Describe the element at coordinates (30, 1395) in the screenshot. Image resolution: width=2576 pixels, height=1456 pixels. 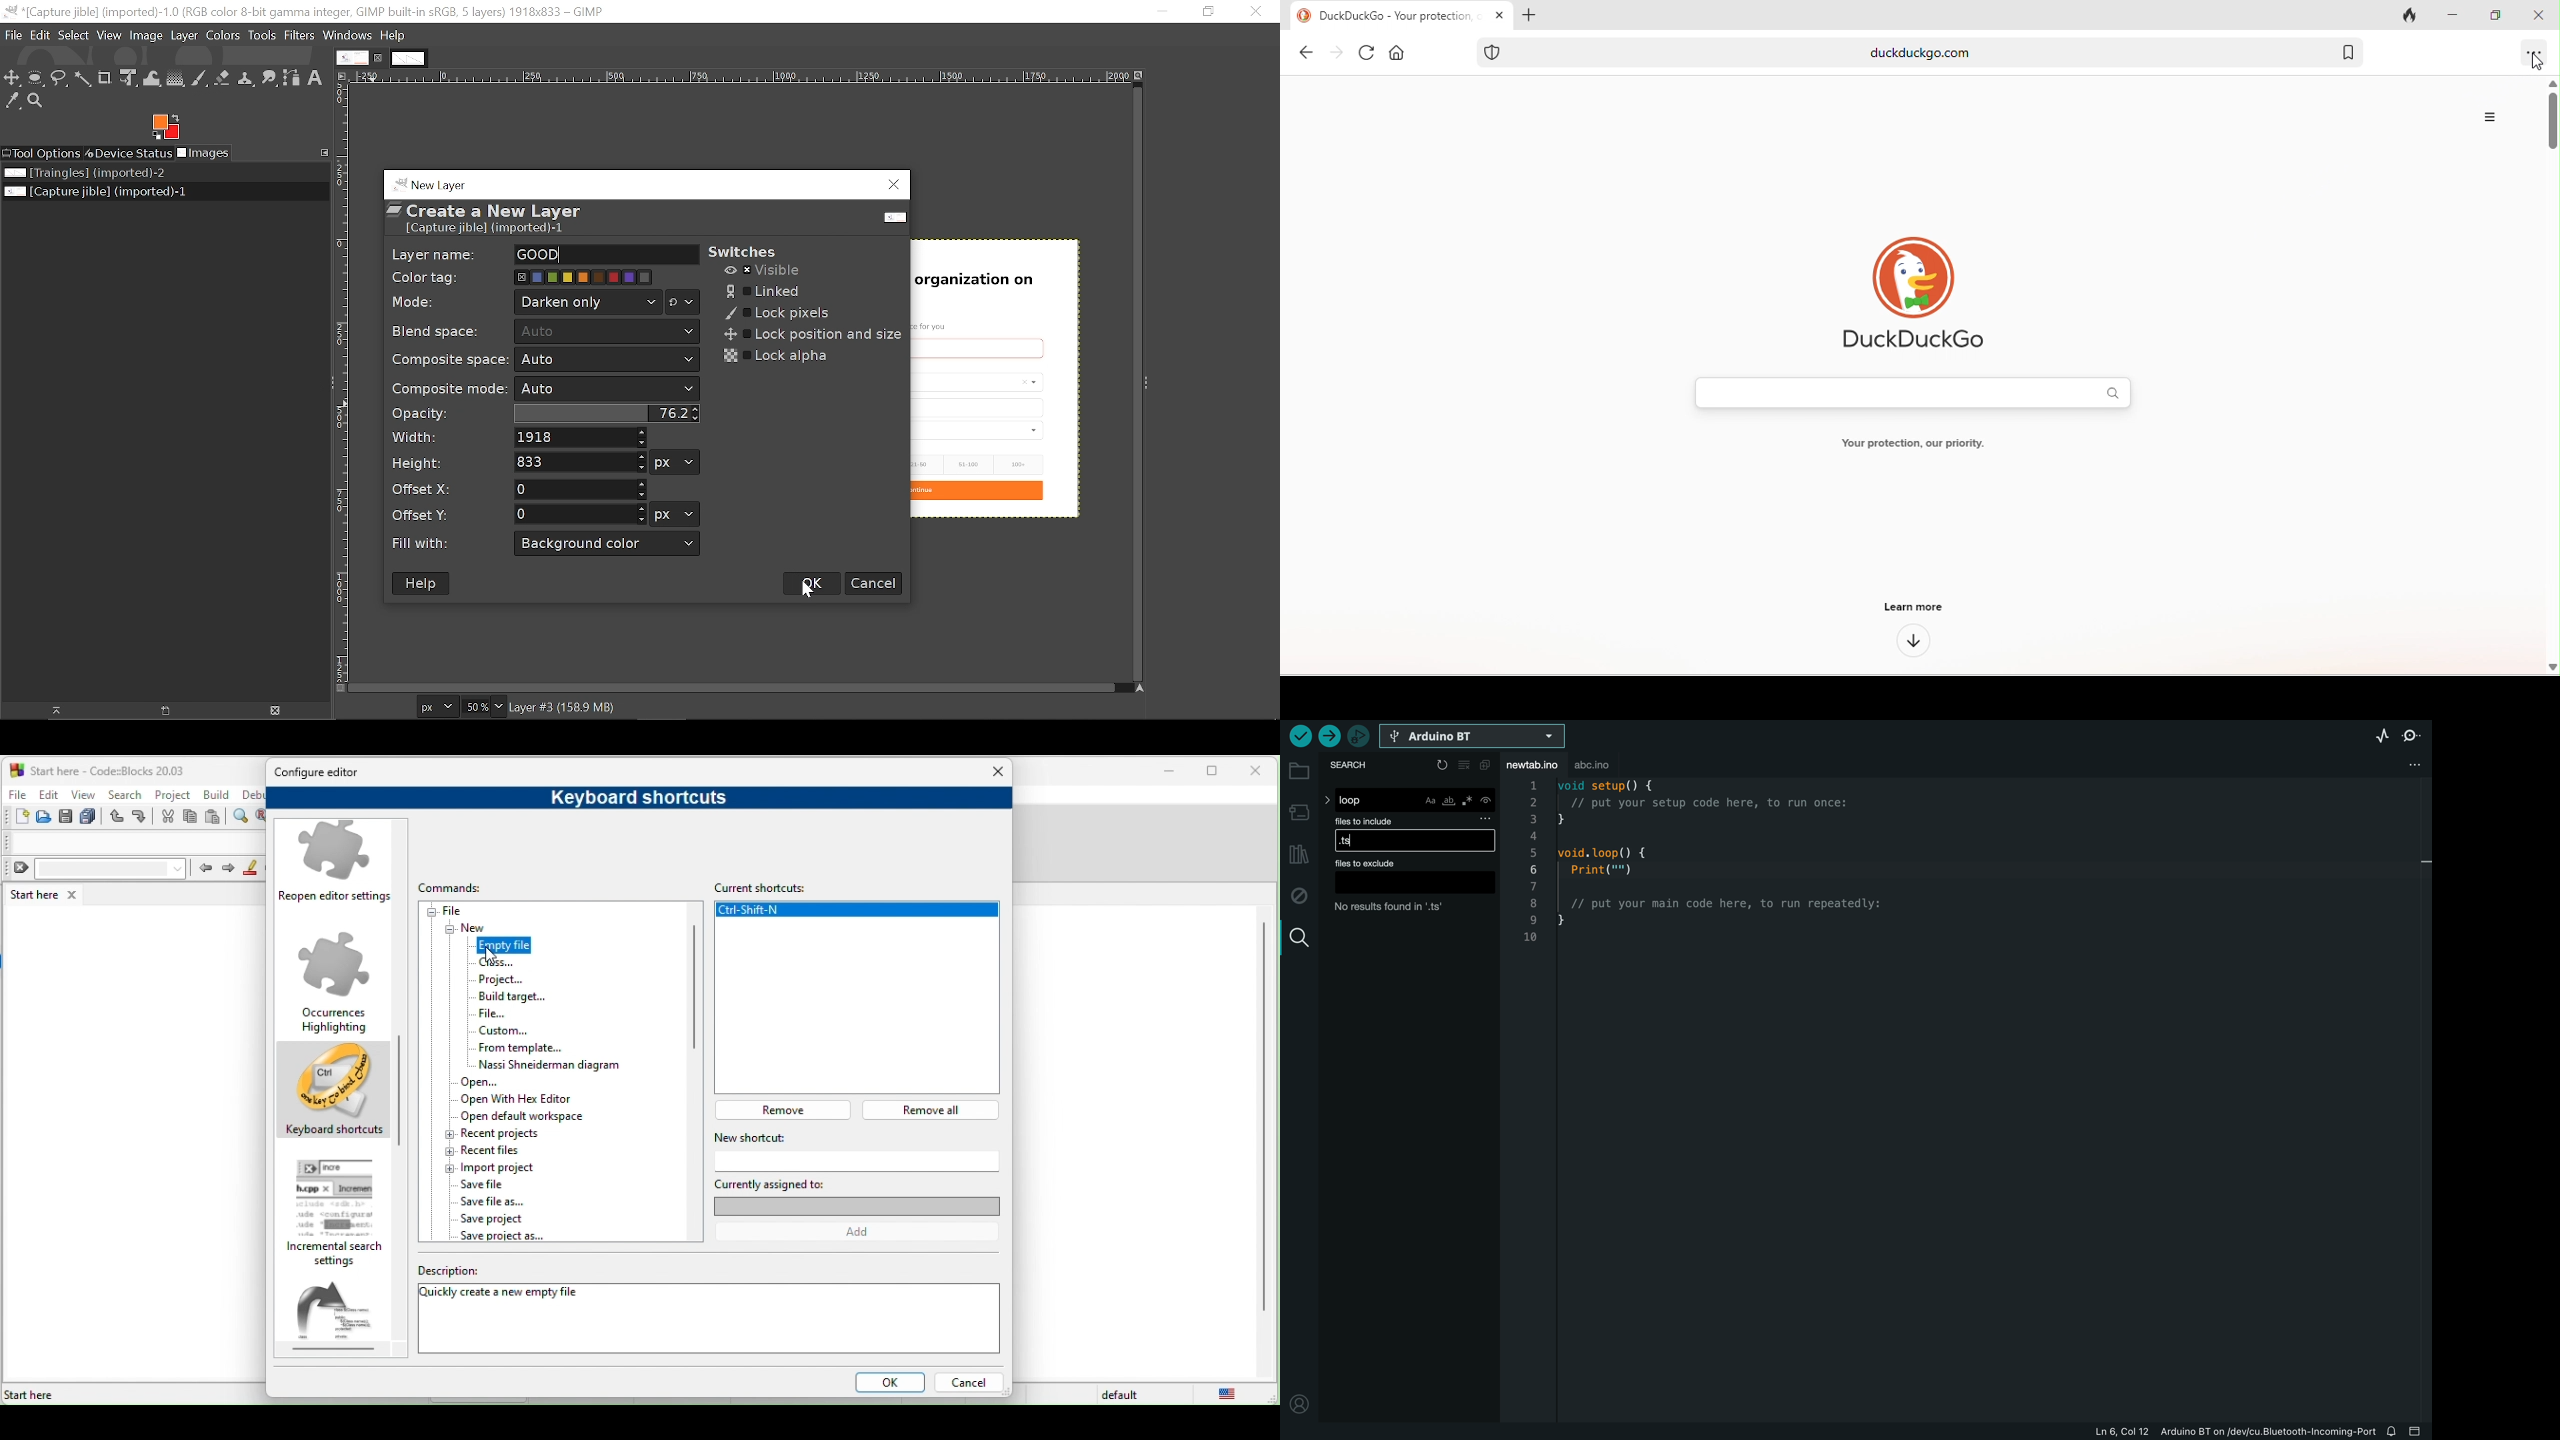
I see `Start here` at that location.